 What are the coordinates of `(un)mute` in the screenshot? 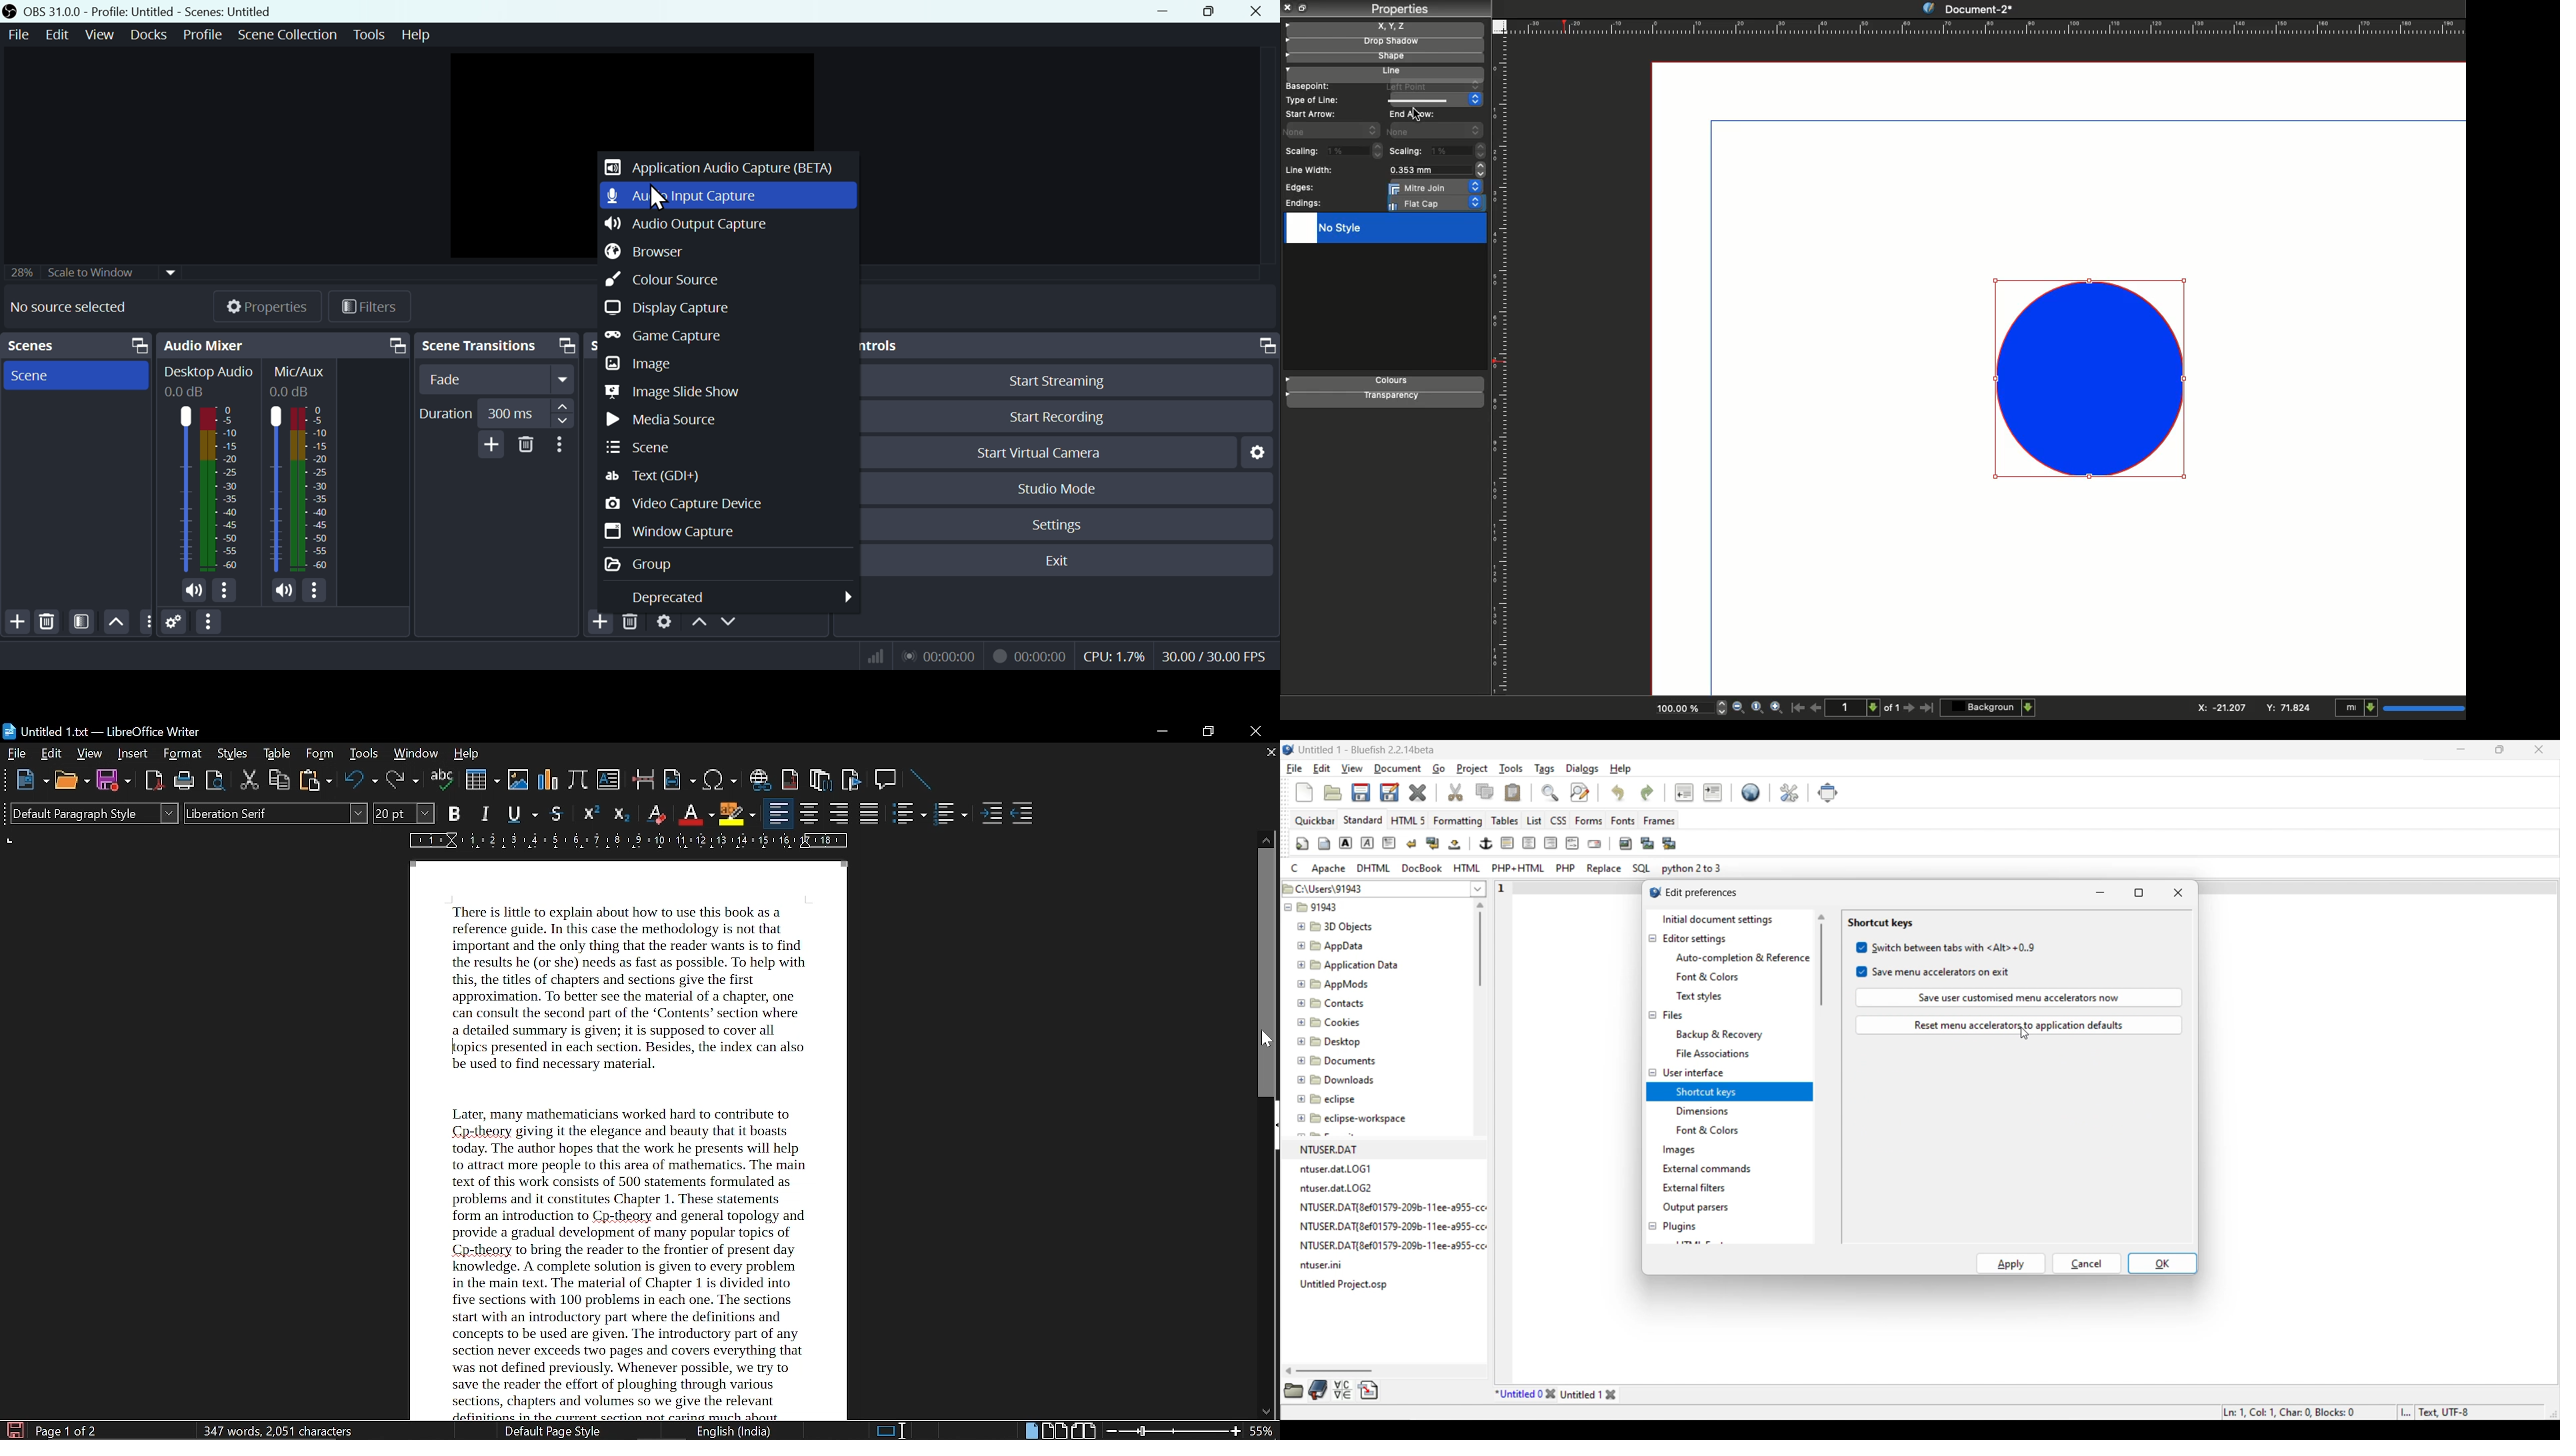 It's located at (284, 591).